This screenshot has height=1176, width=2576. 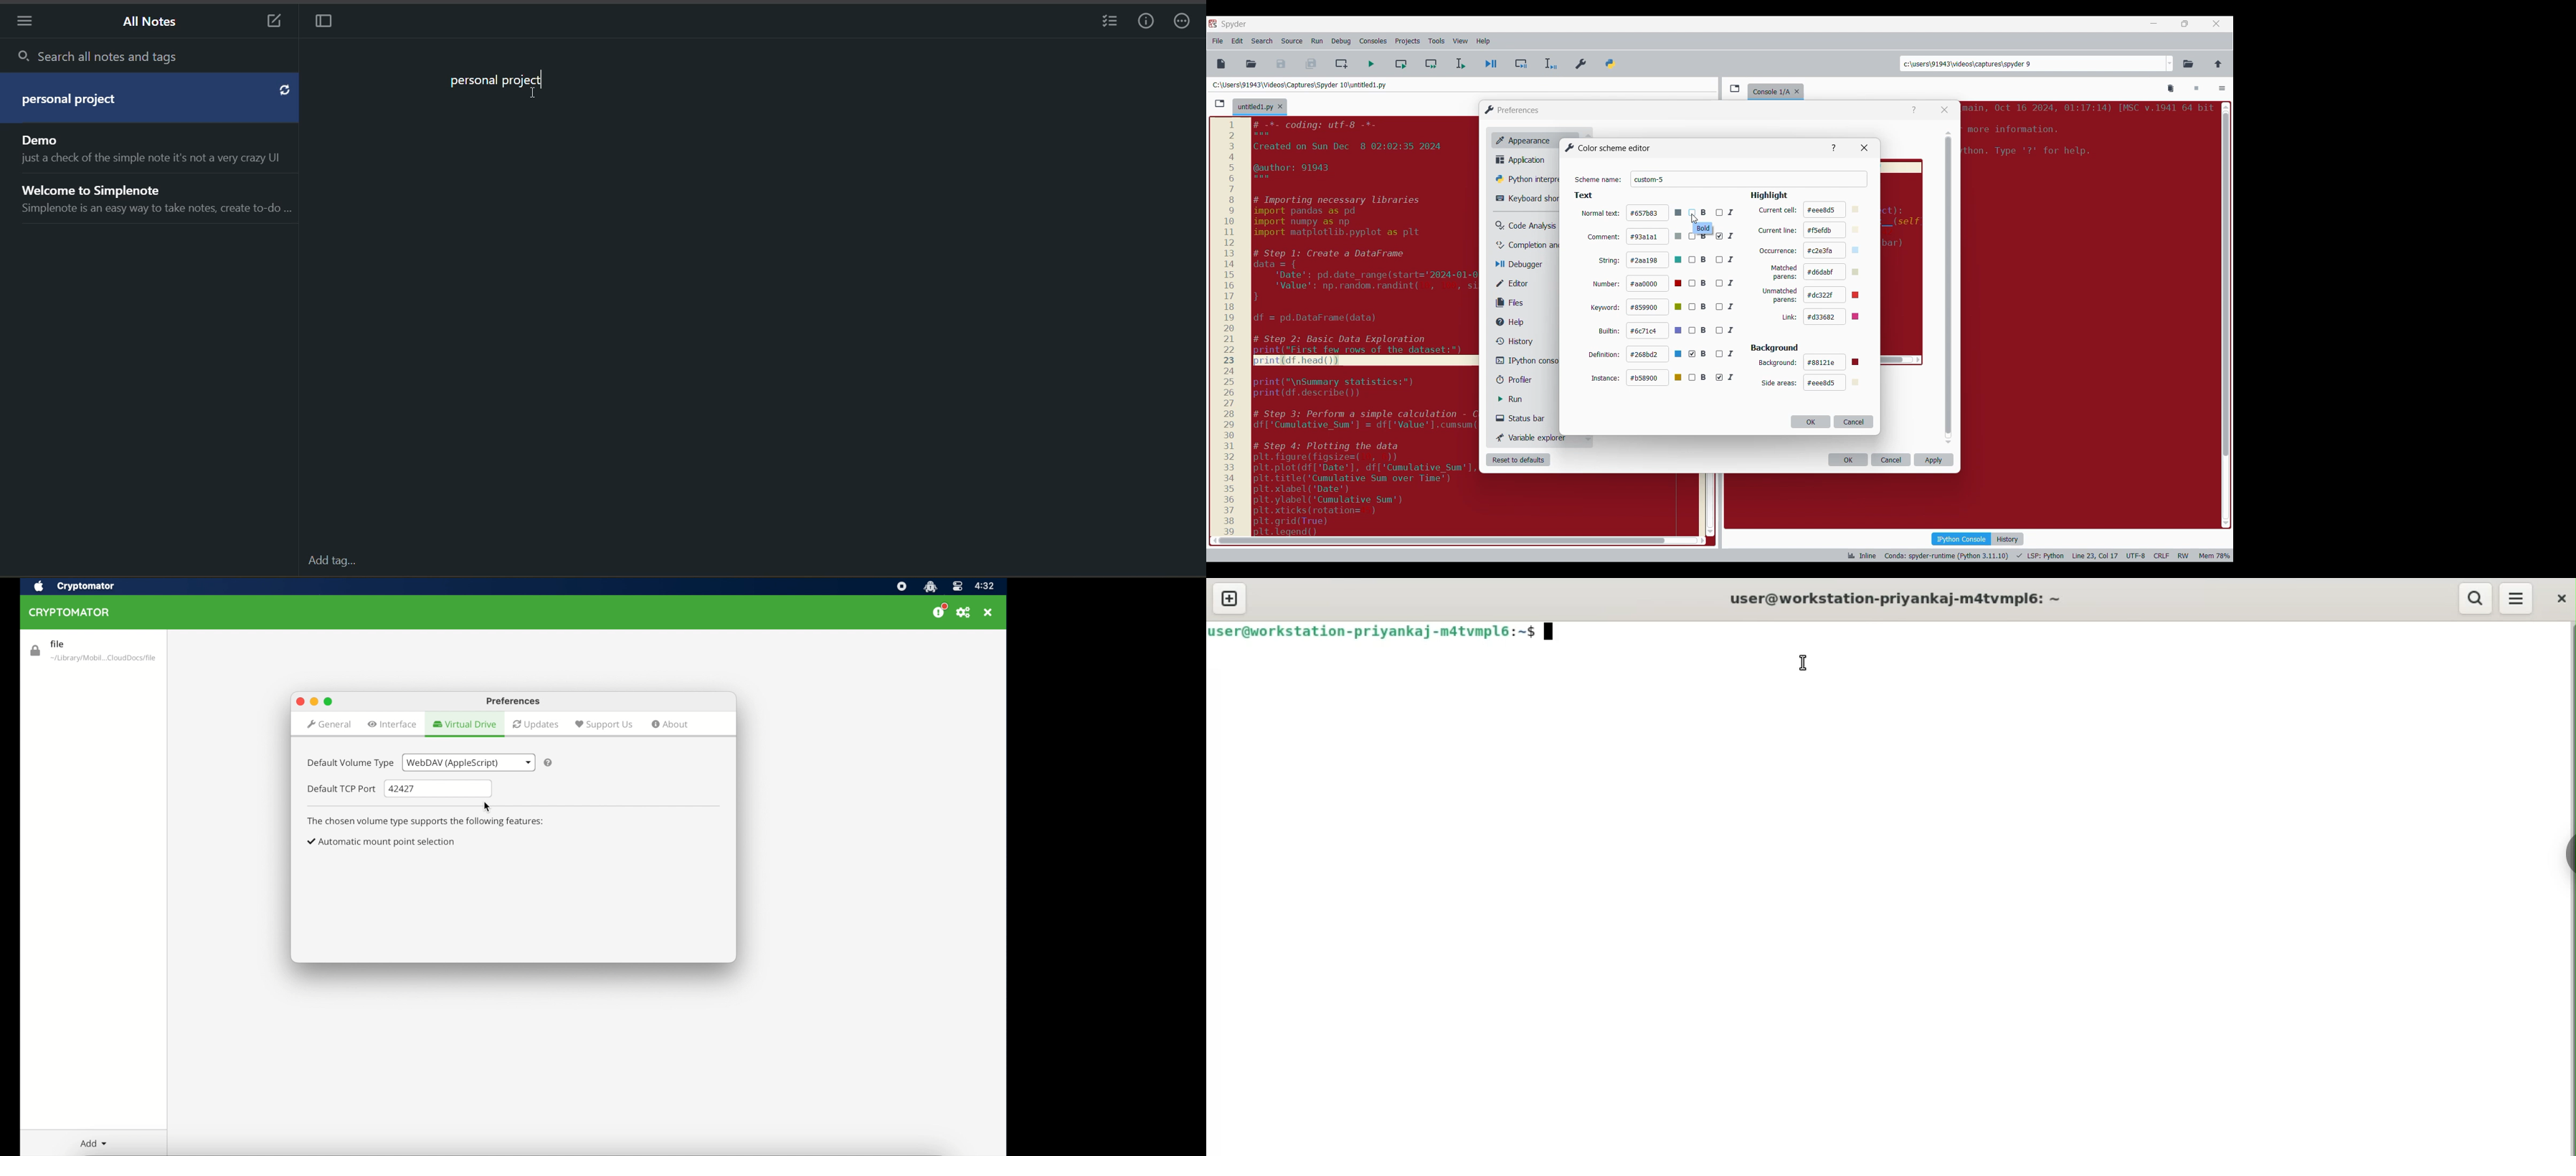 I want to click on Edit menu, so click(x=1237, y=41).